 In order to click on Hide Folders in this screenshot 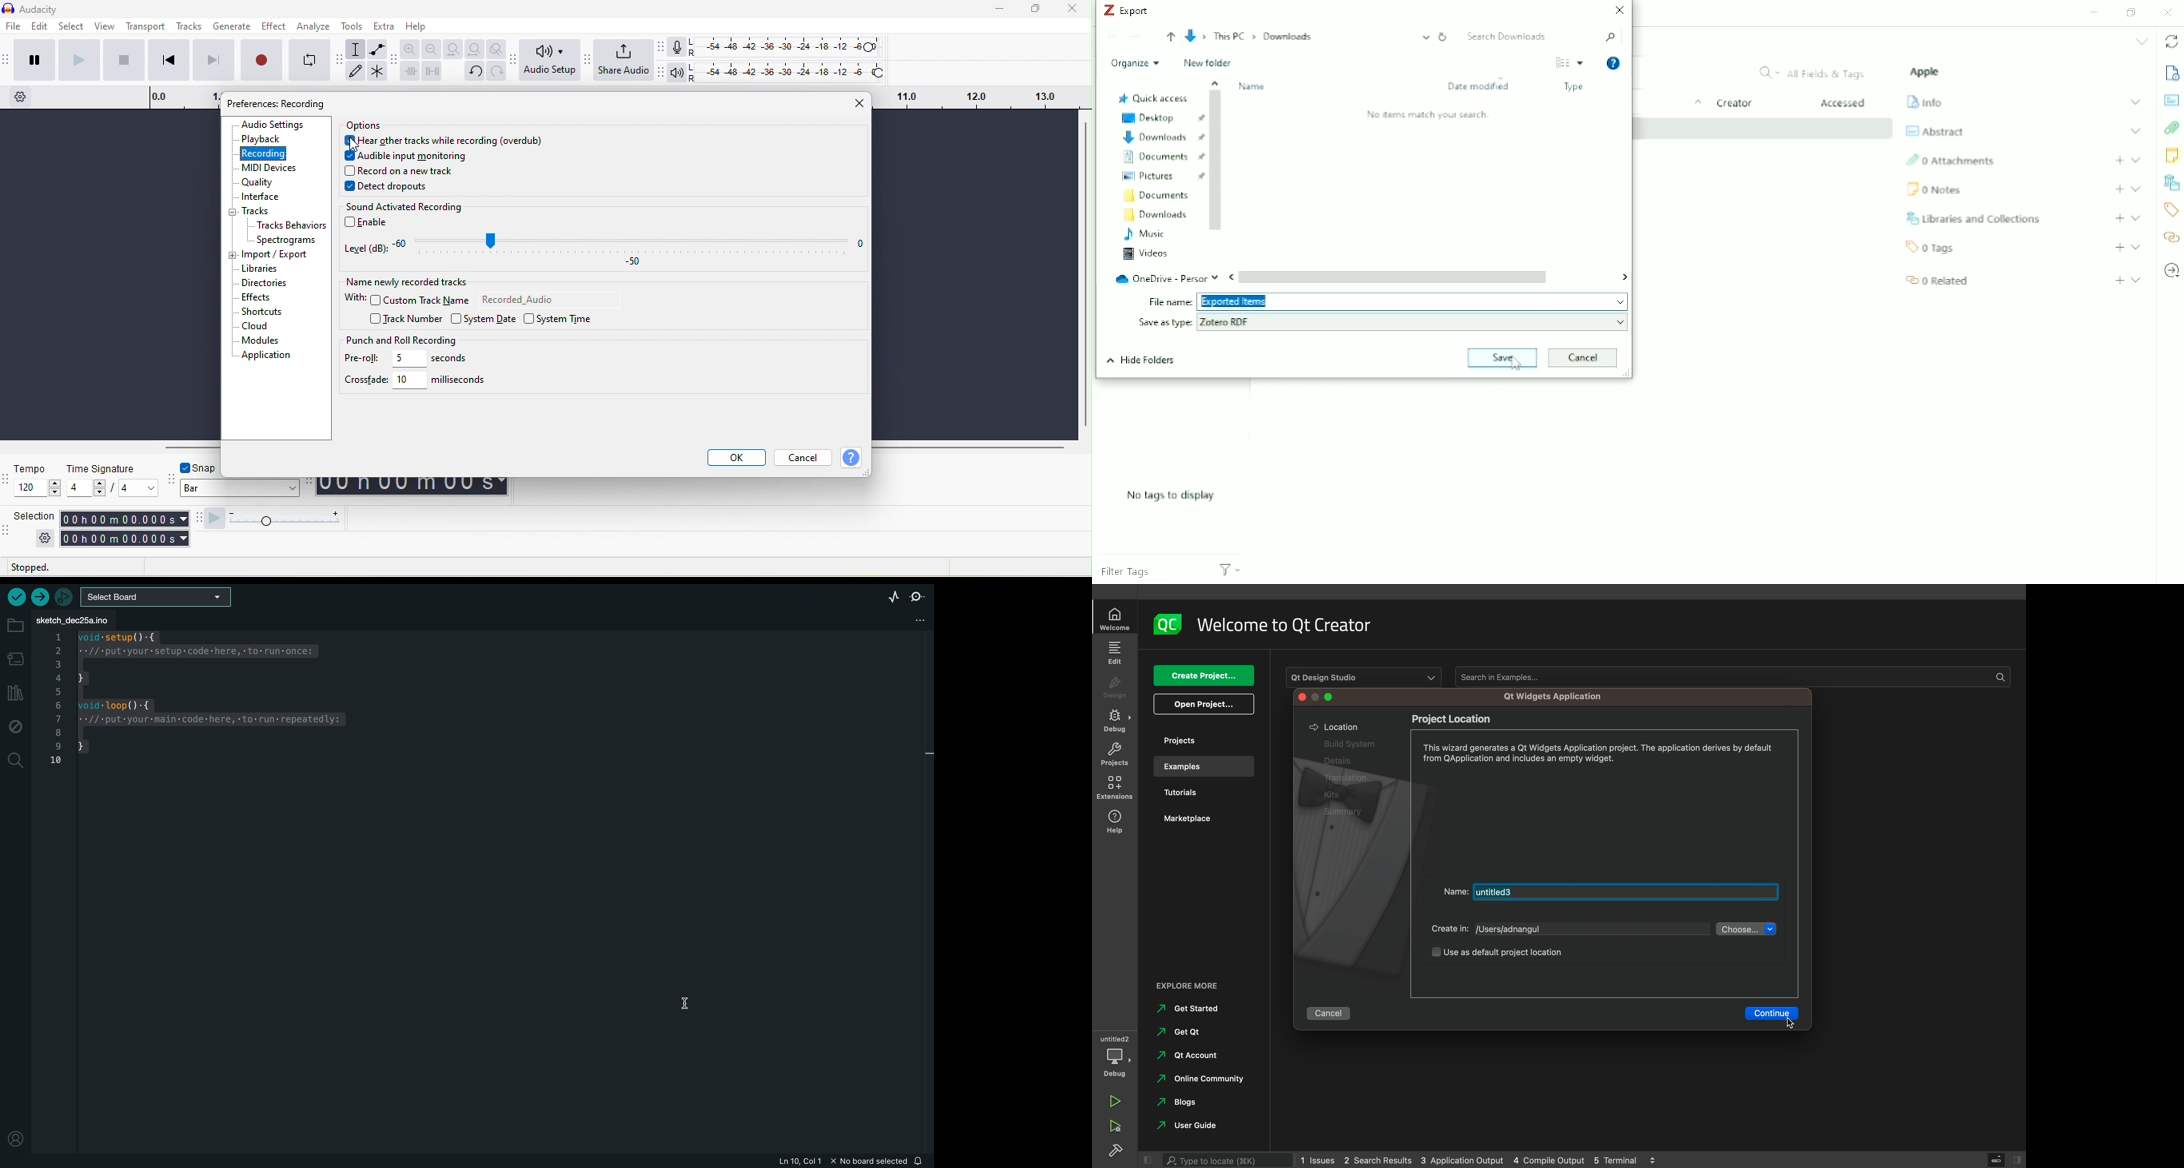, I will do `click(1141, 361)`.